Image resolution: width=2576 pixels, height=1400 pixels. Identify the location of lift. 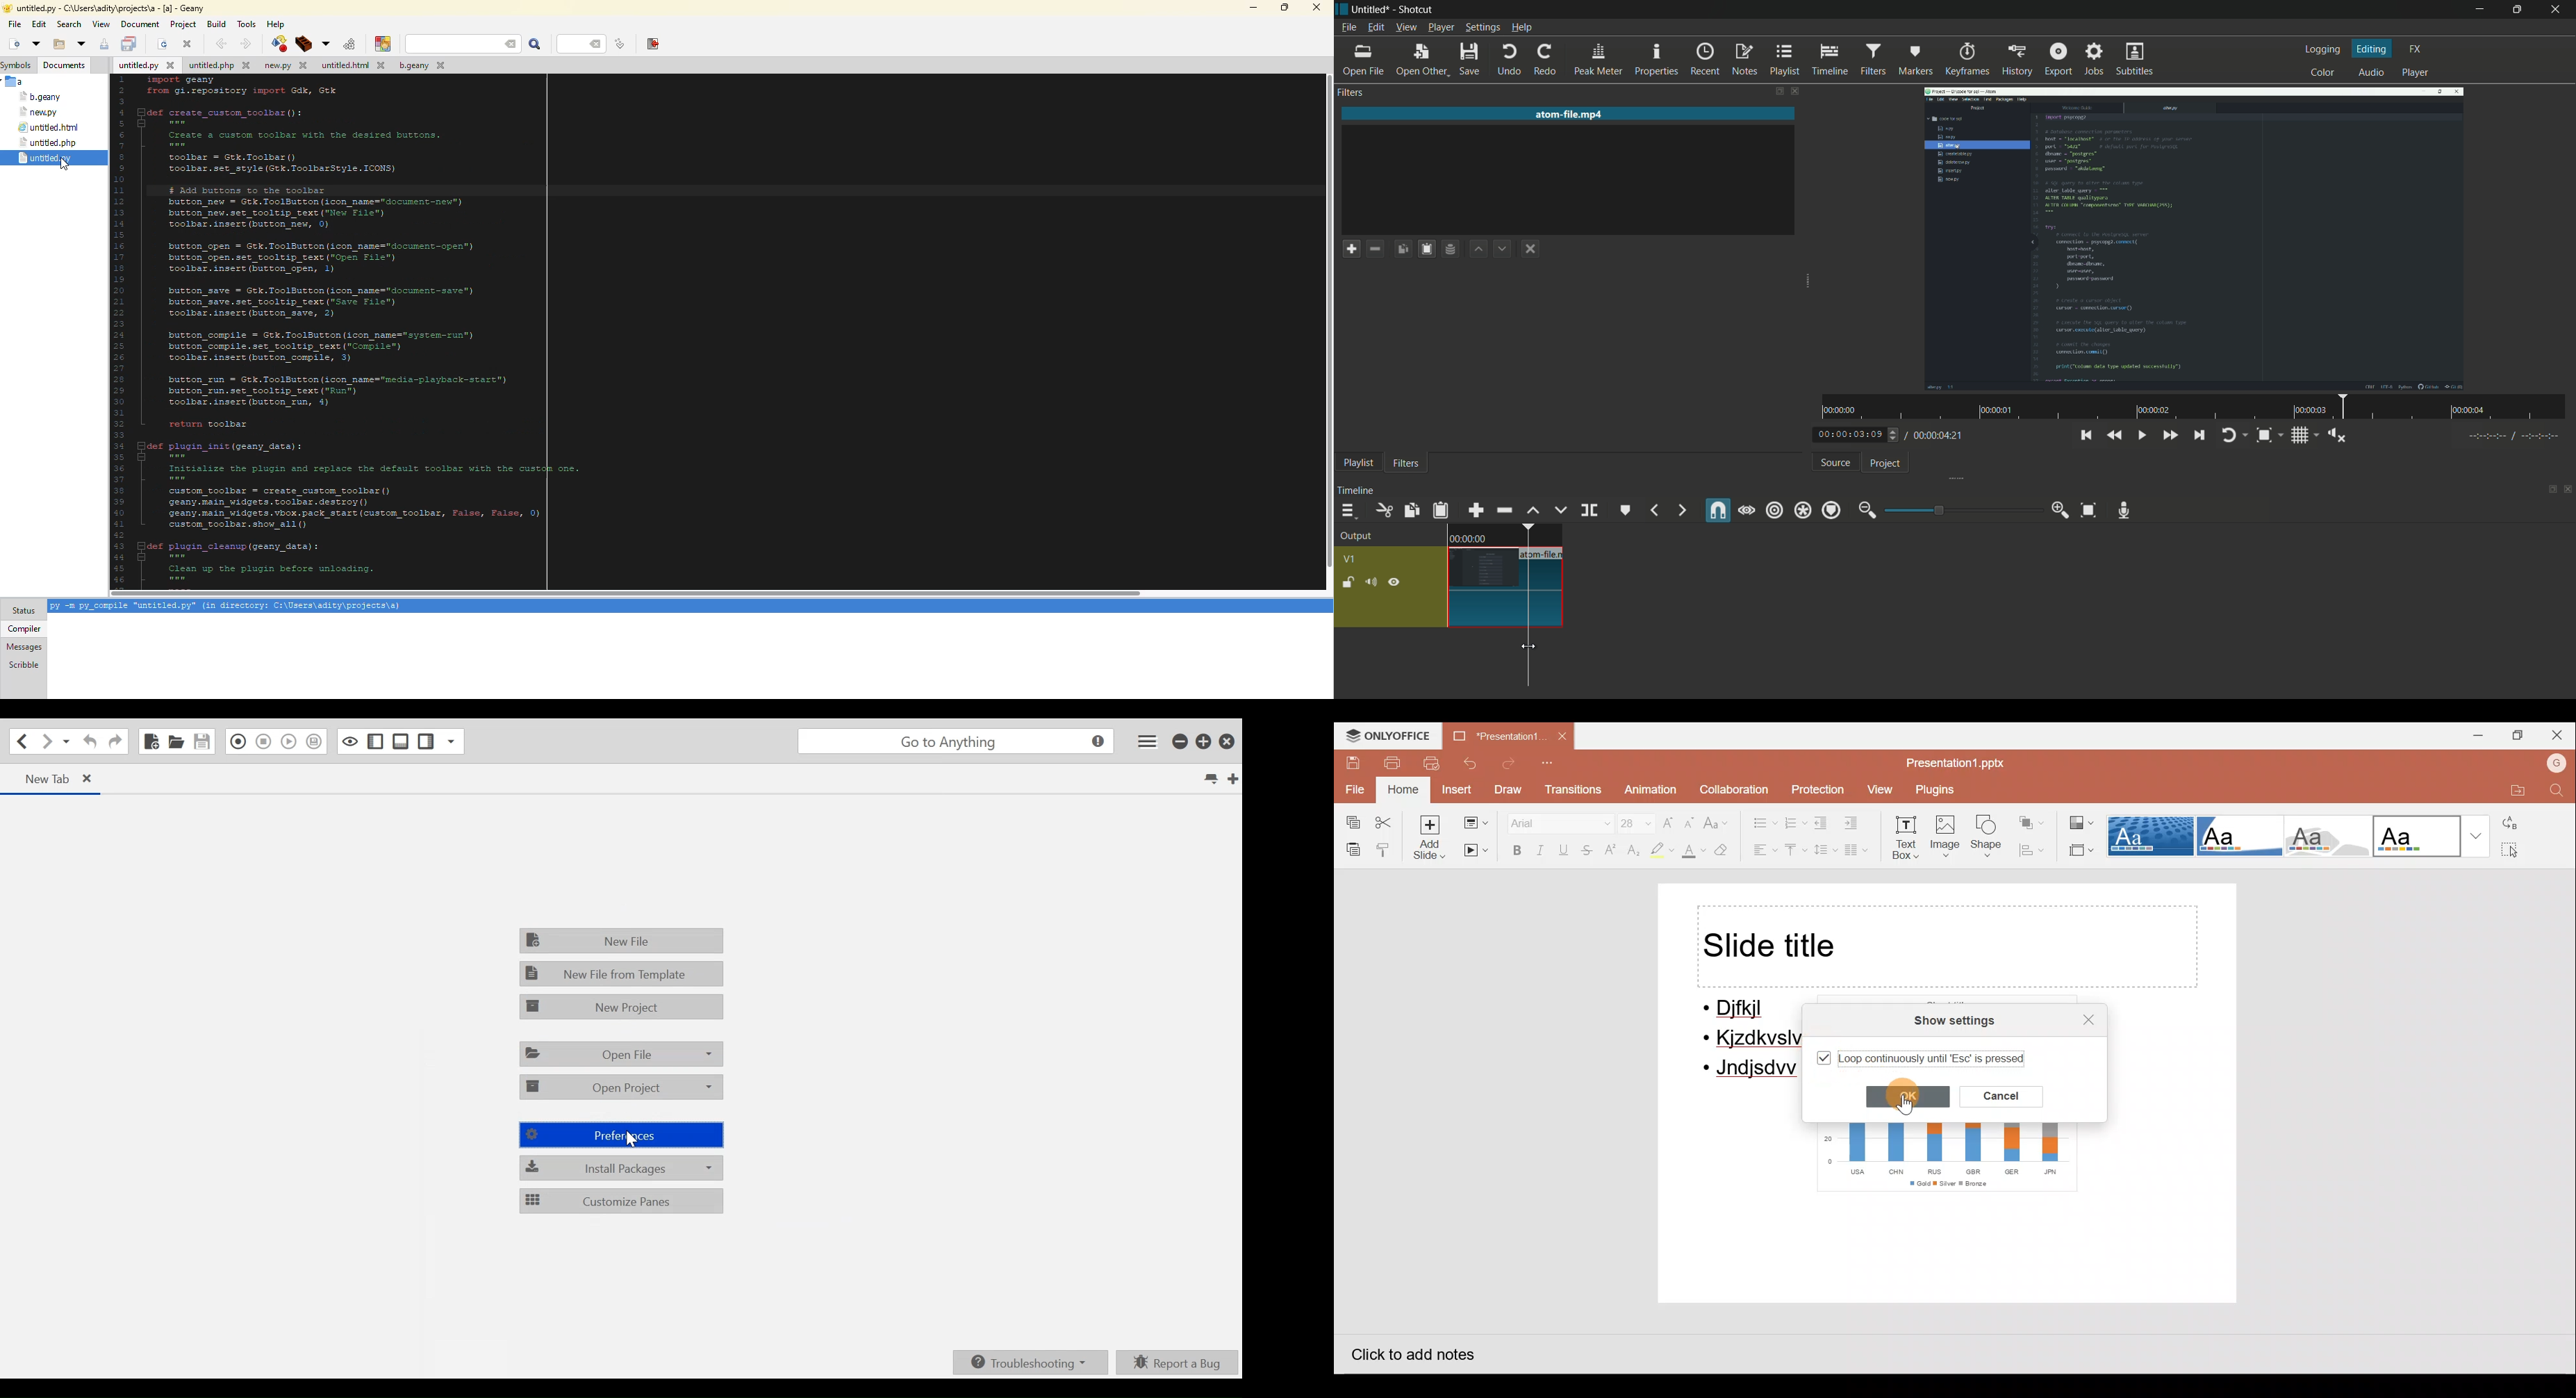
(1534, 510).